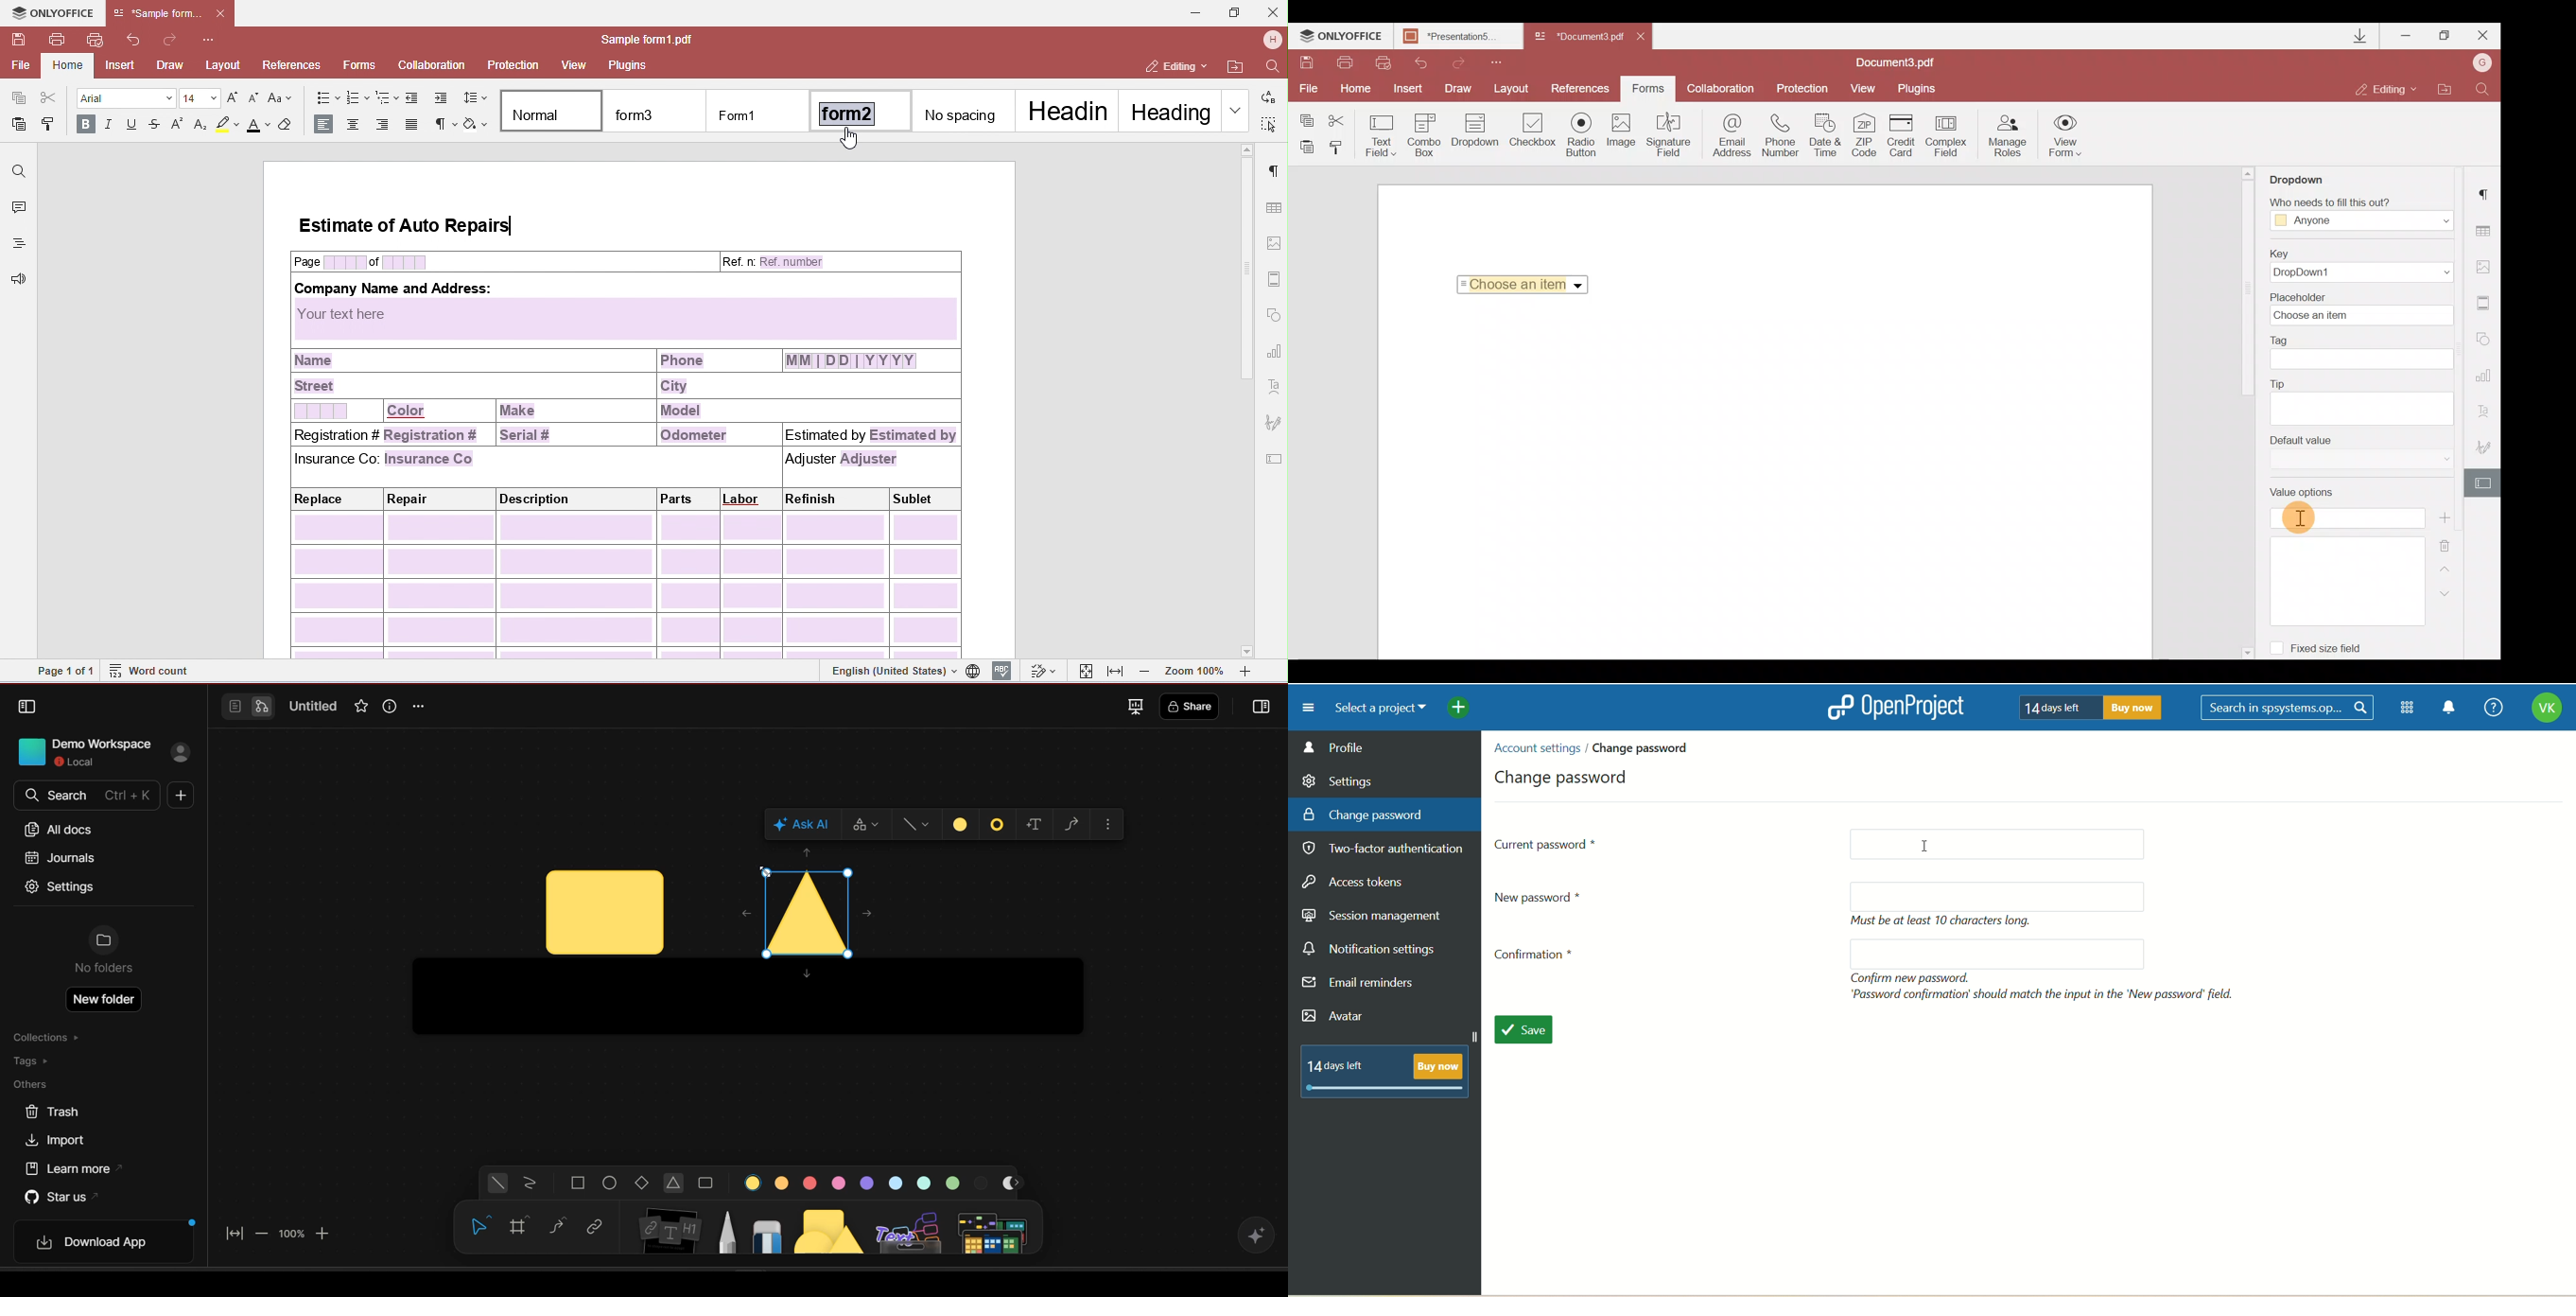  Describe the element at coordinates (2449, 709) in the screenshot. I see `notification` at that location.